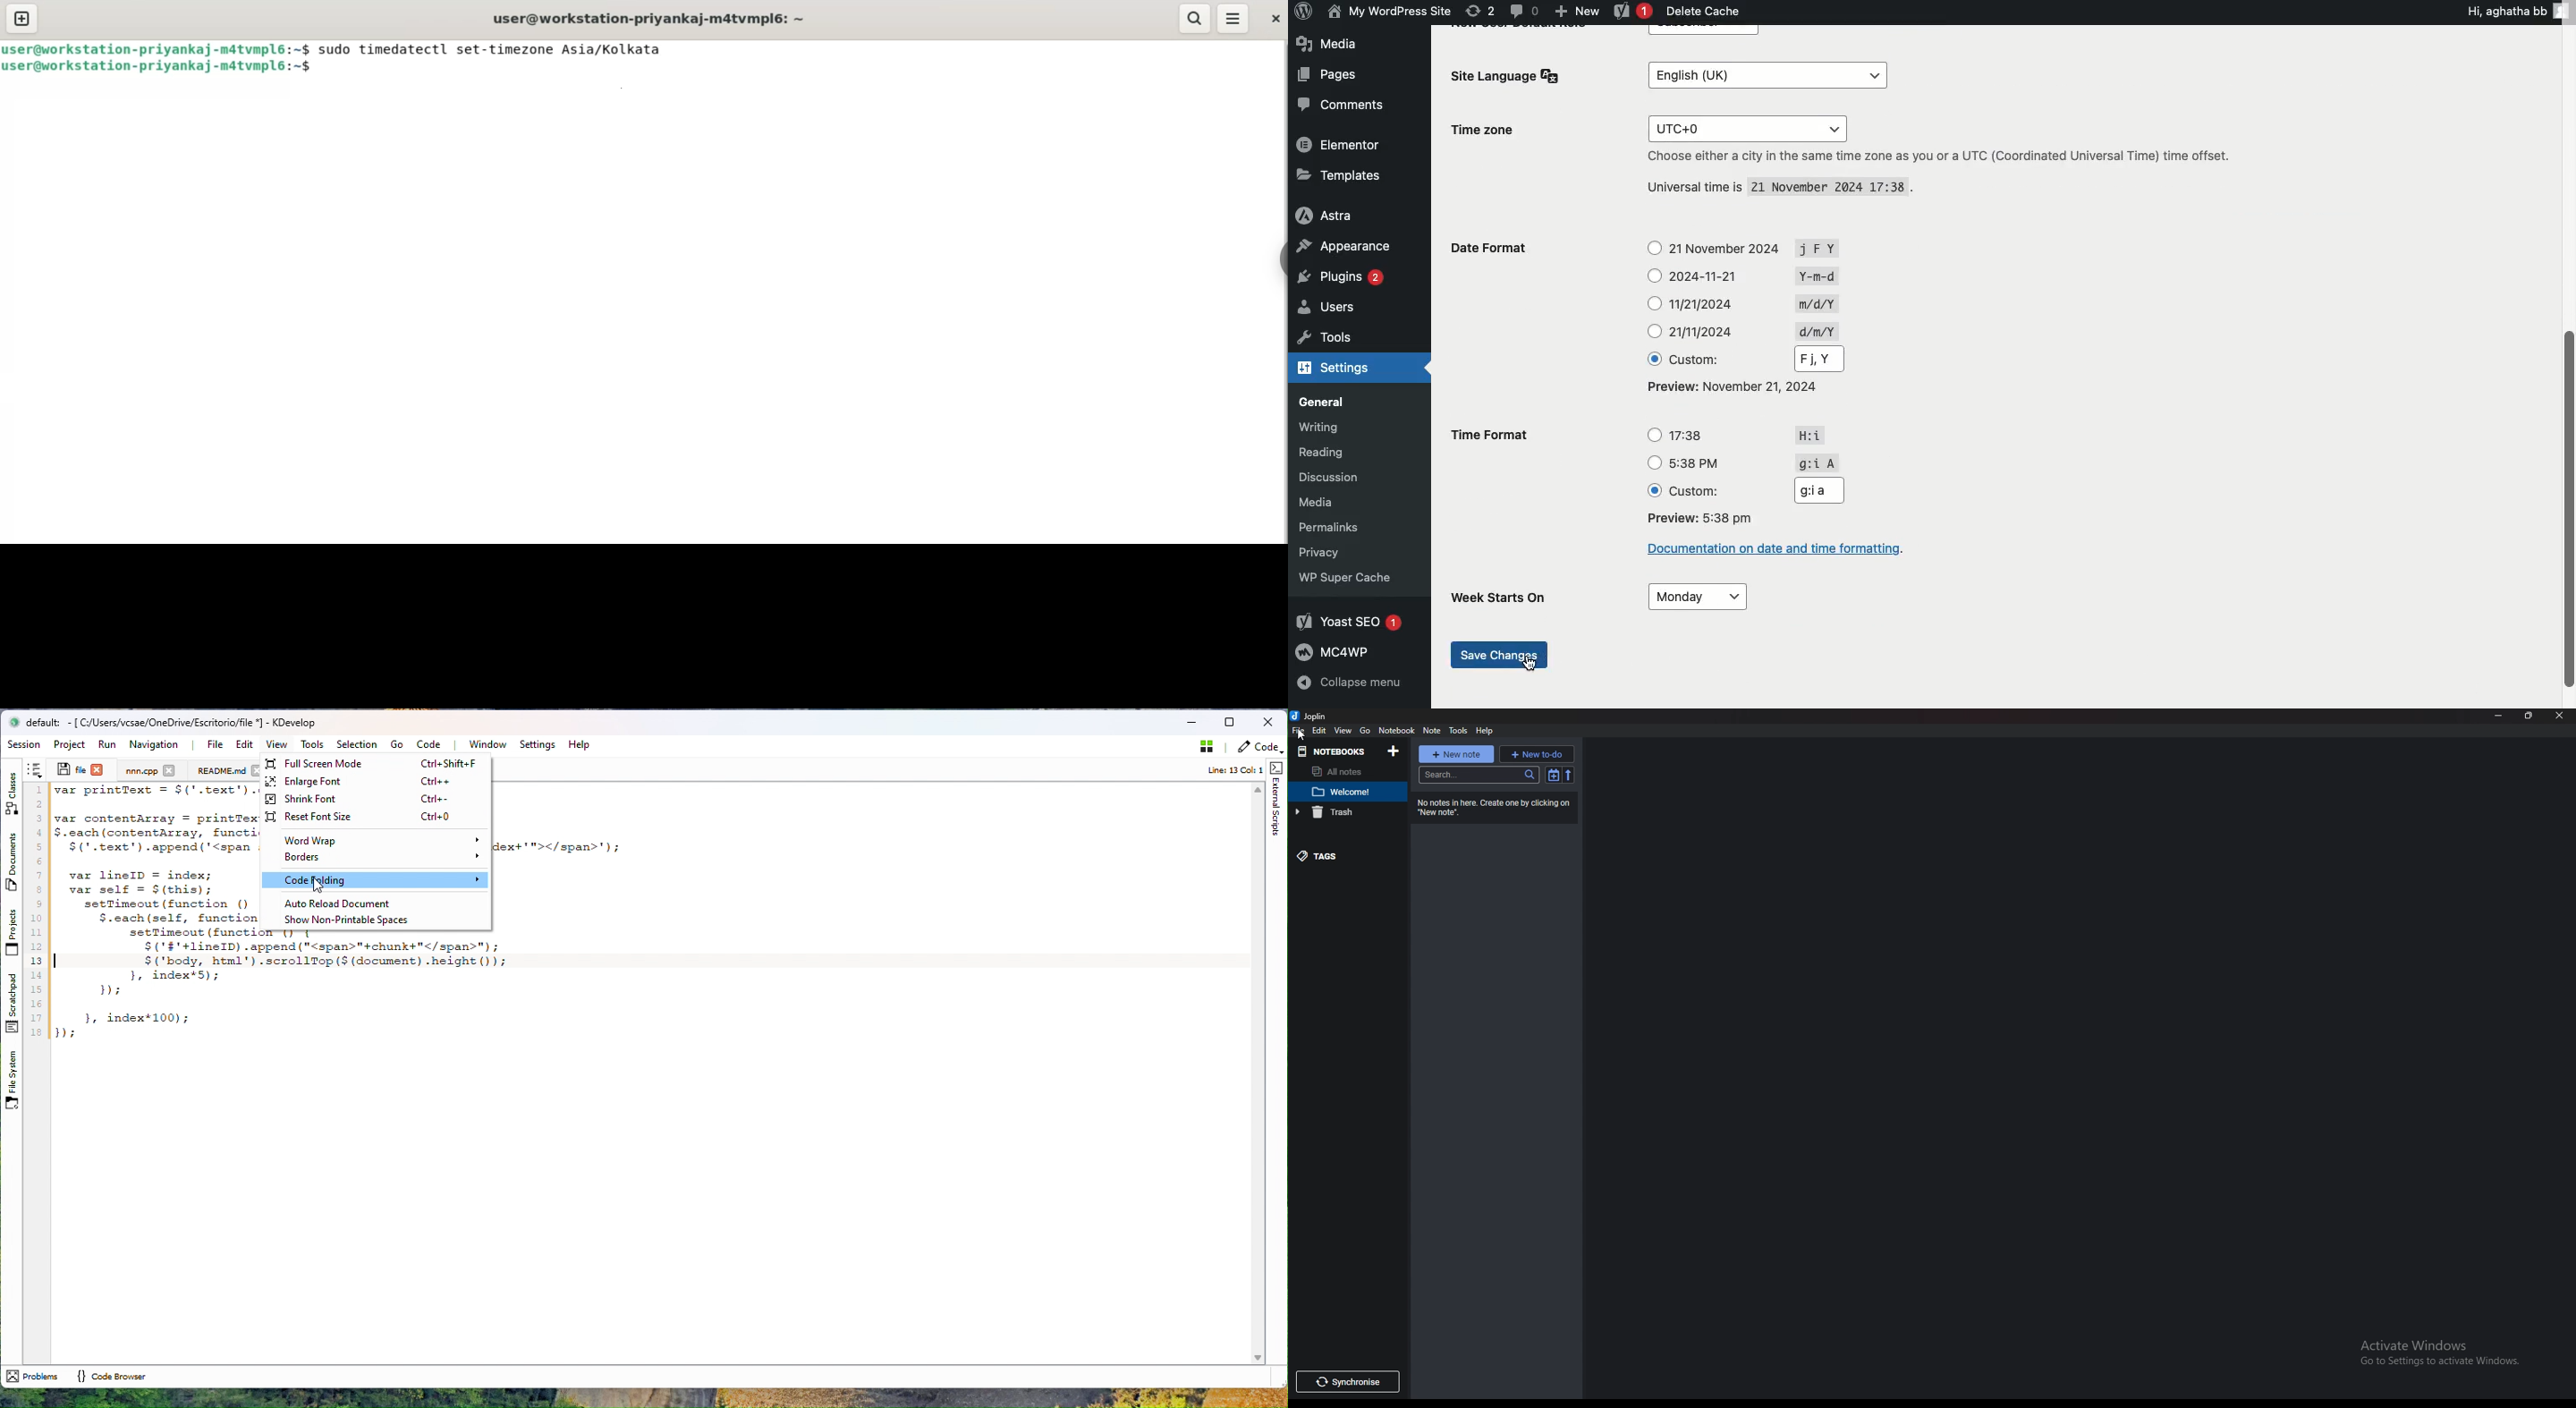 This screenshot has width=2576, height=1428. Describe the element at coordinates (1299, 731) in the screenshot. I see `file` at that location.